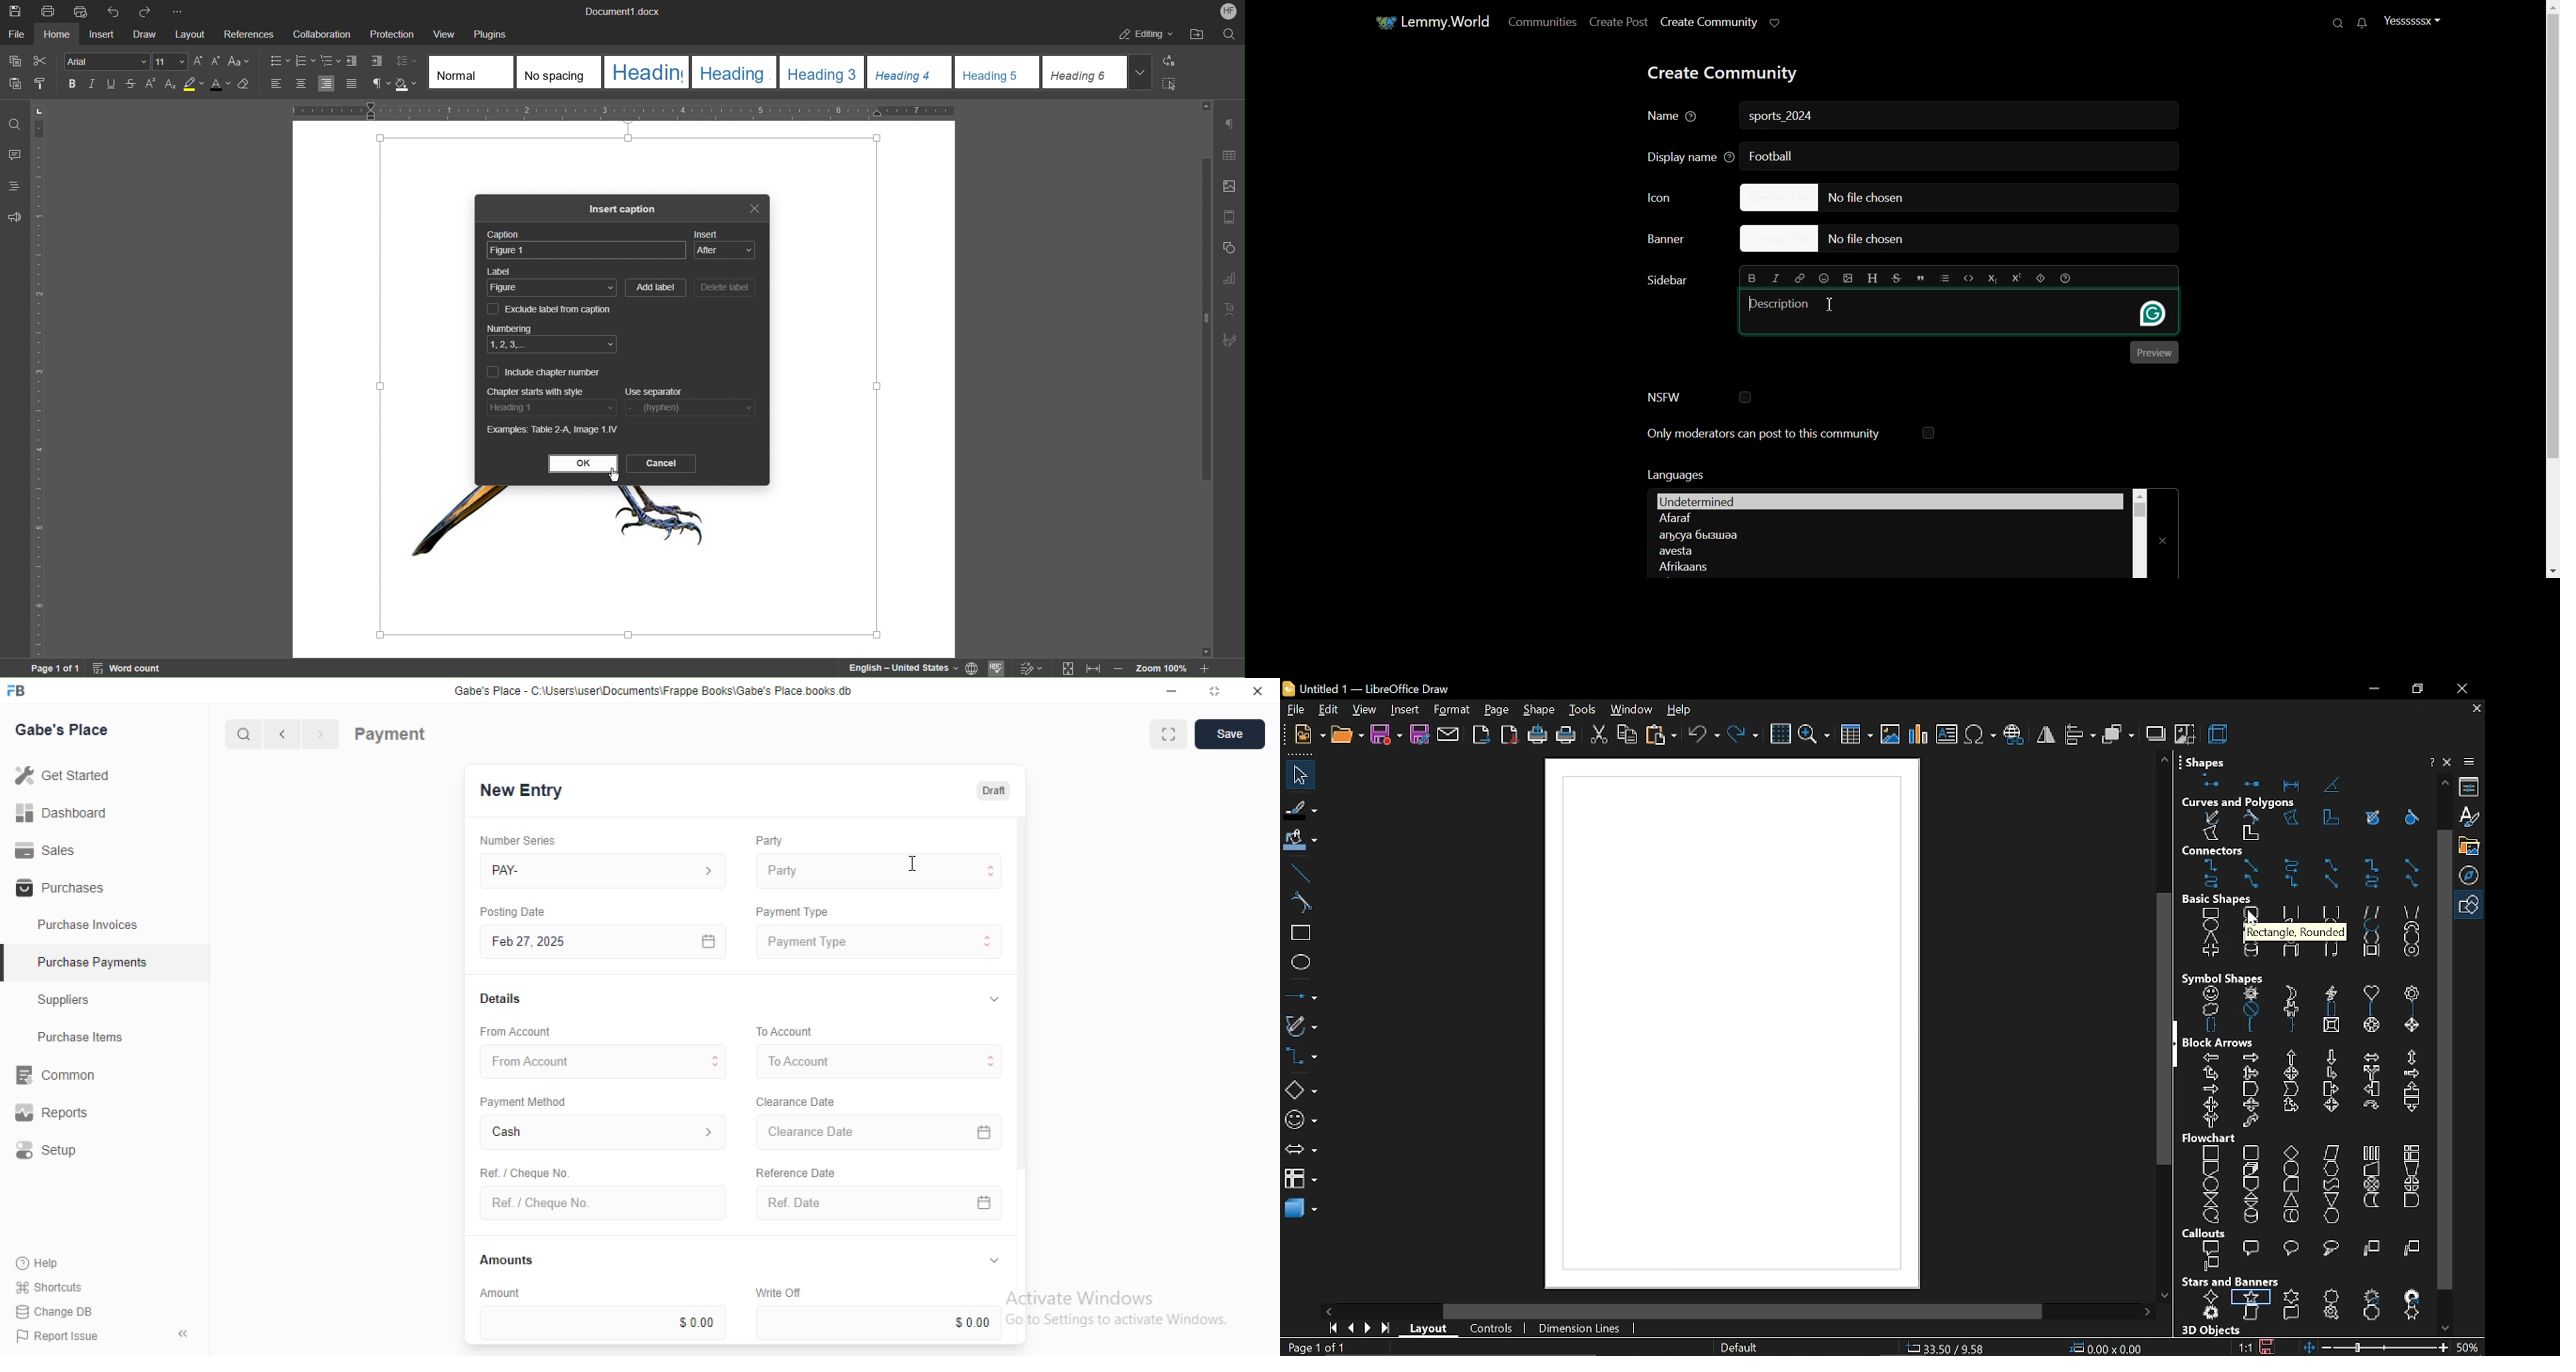  What do you see at coordinates (2223, 1042) in the screenshot?
I see `block arrows` at bounding box center [2223, 1042].